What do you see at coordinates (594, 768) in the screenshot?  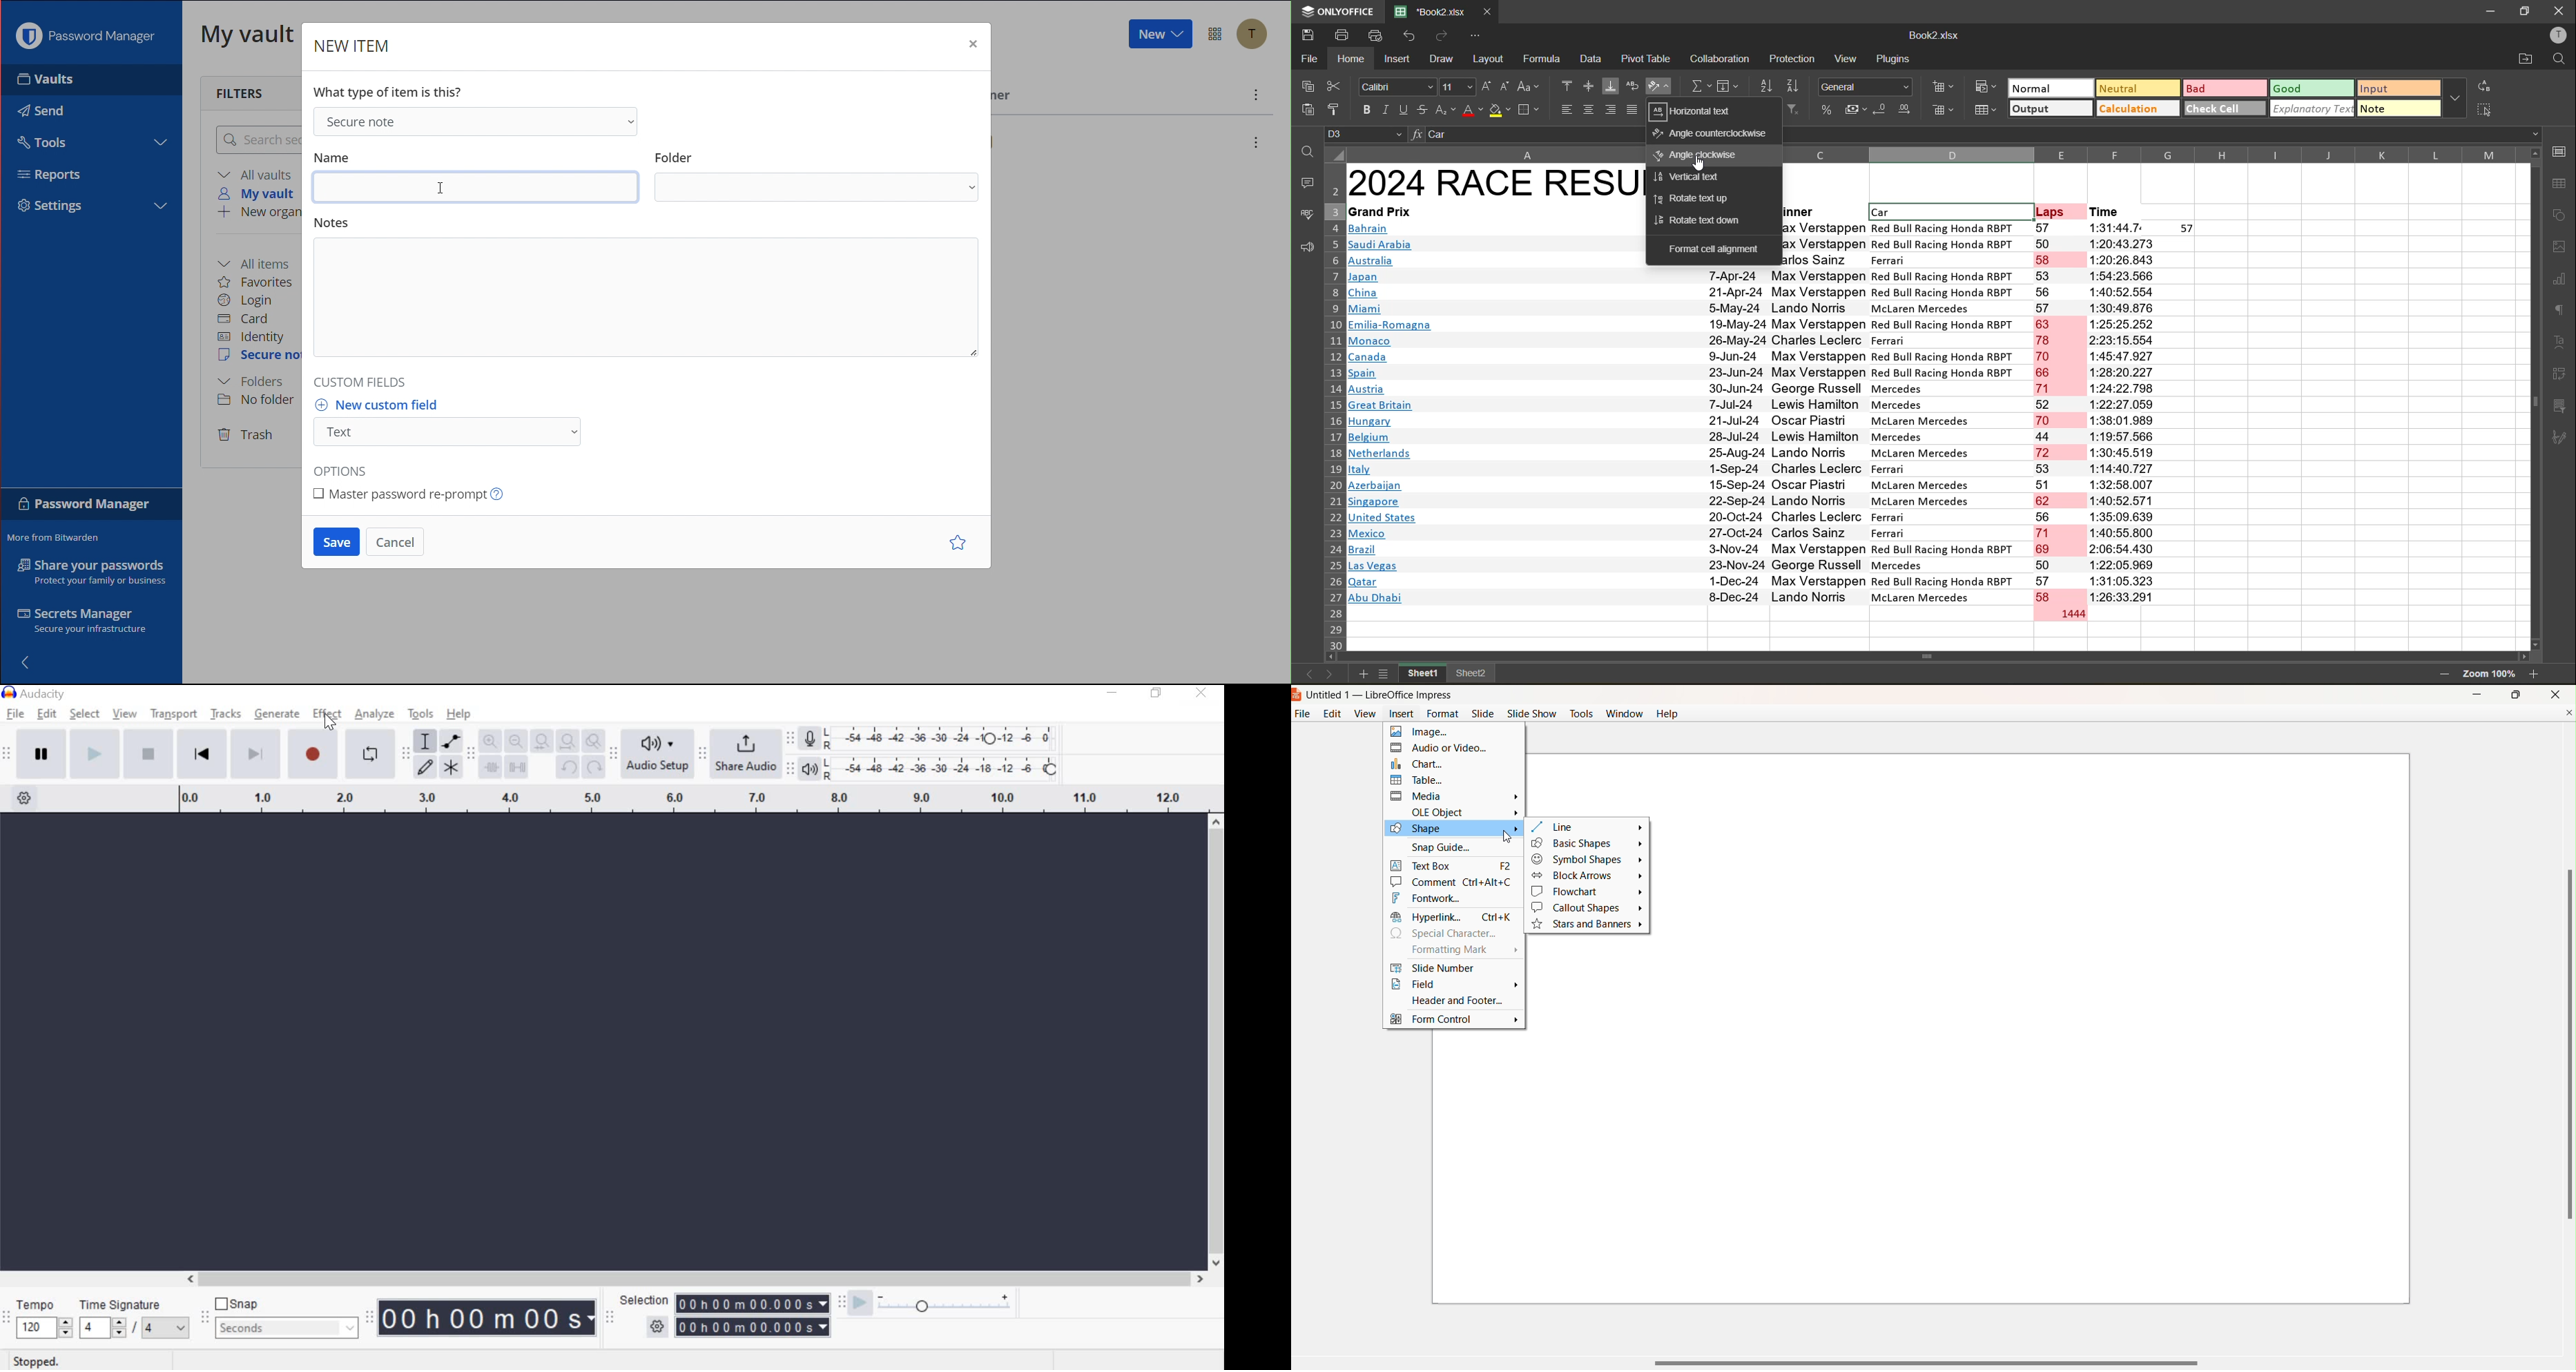 I see `Redo` at bounding box center [594, 768].